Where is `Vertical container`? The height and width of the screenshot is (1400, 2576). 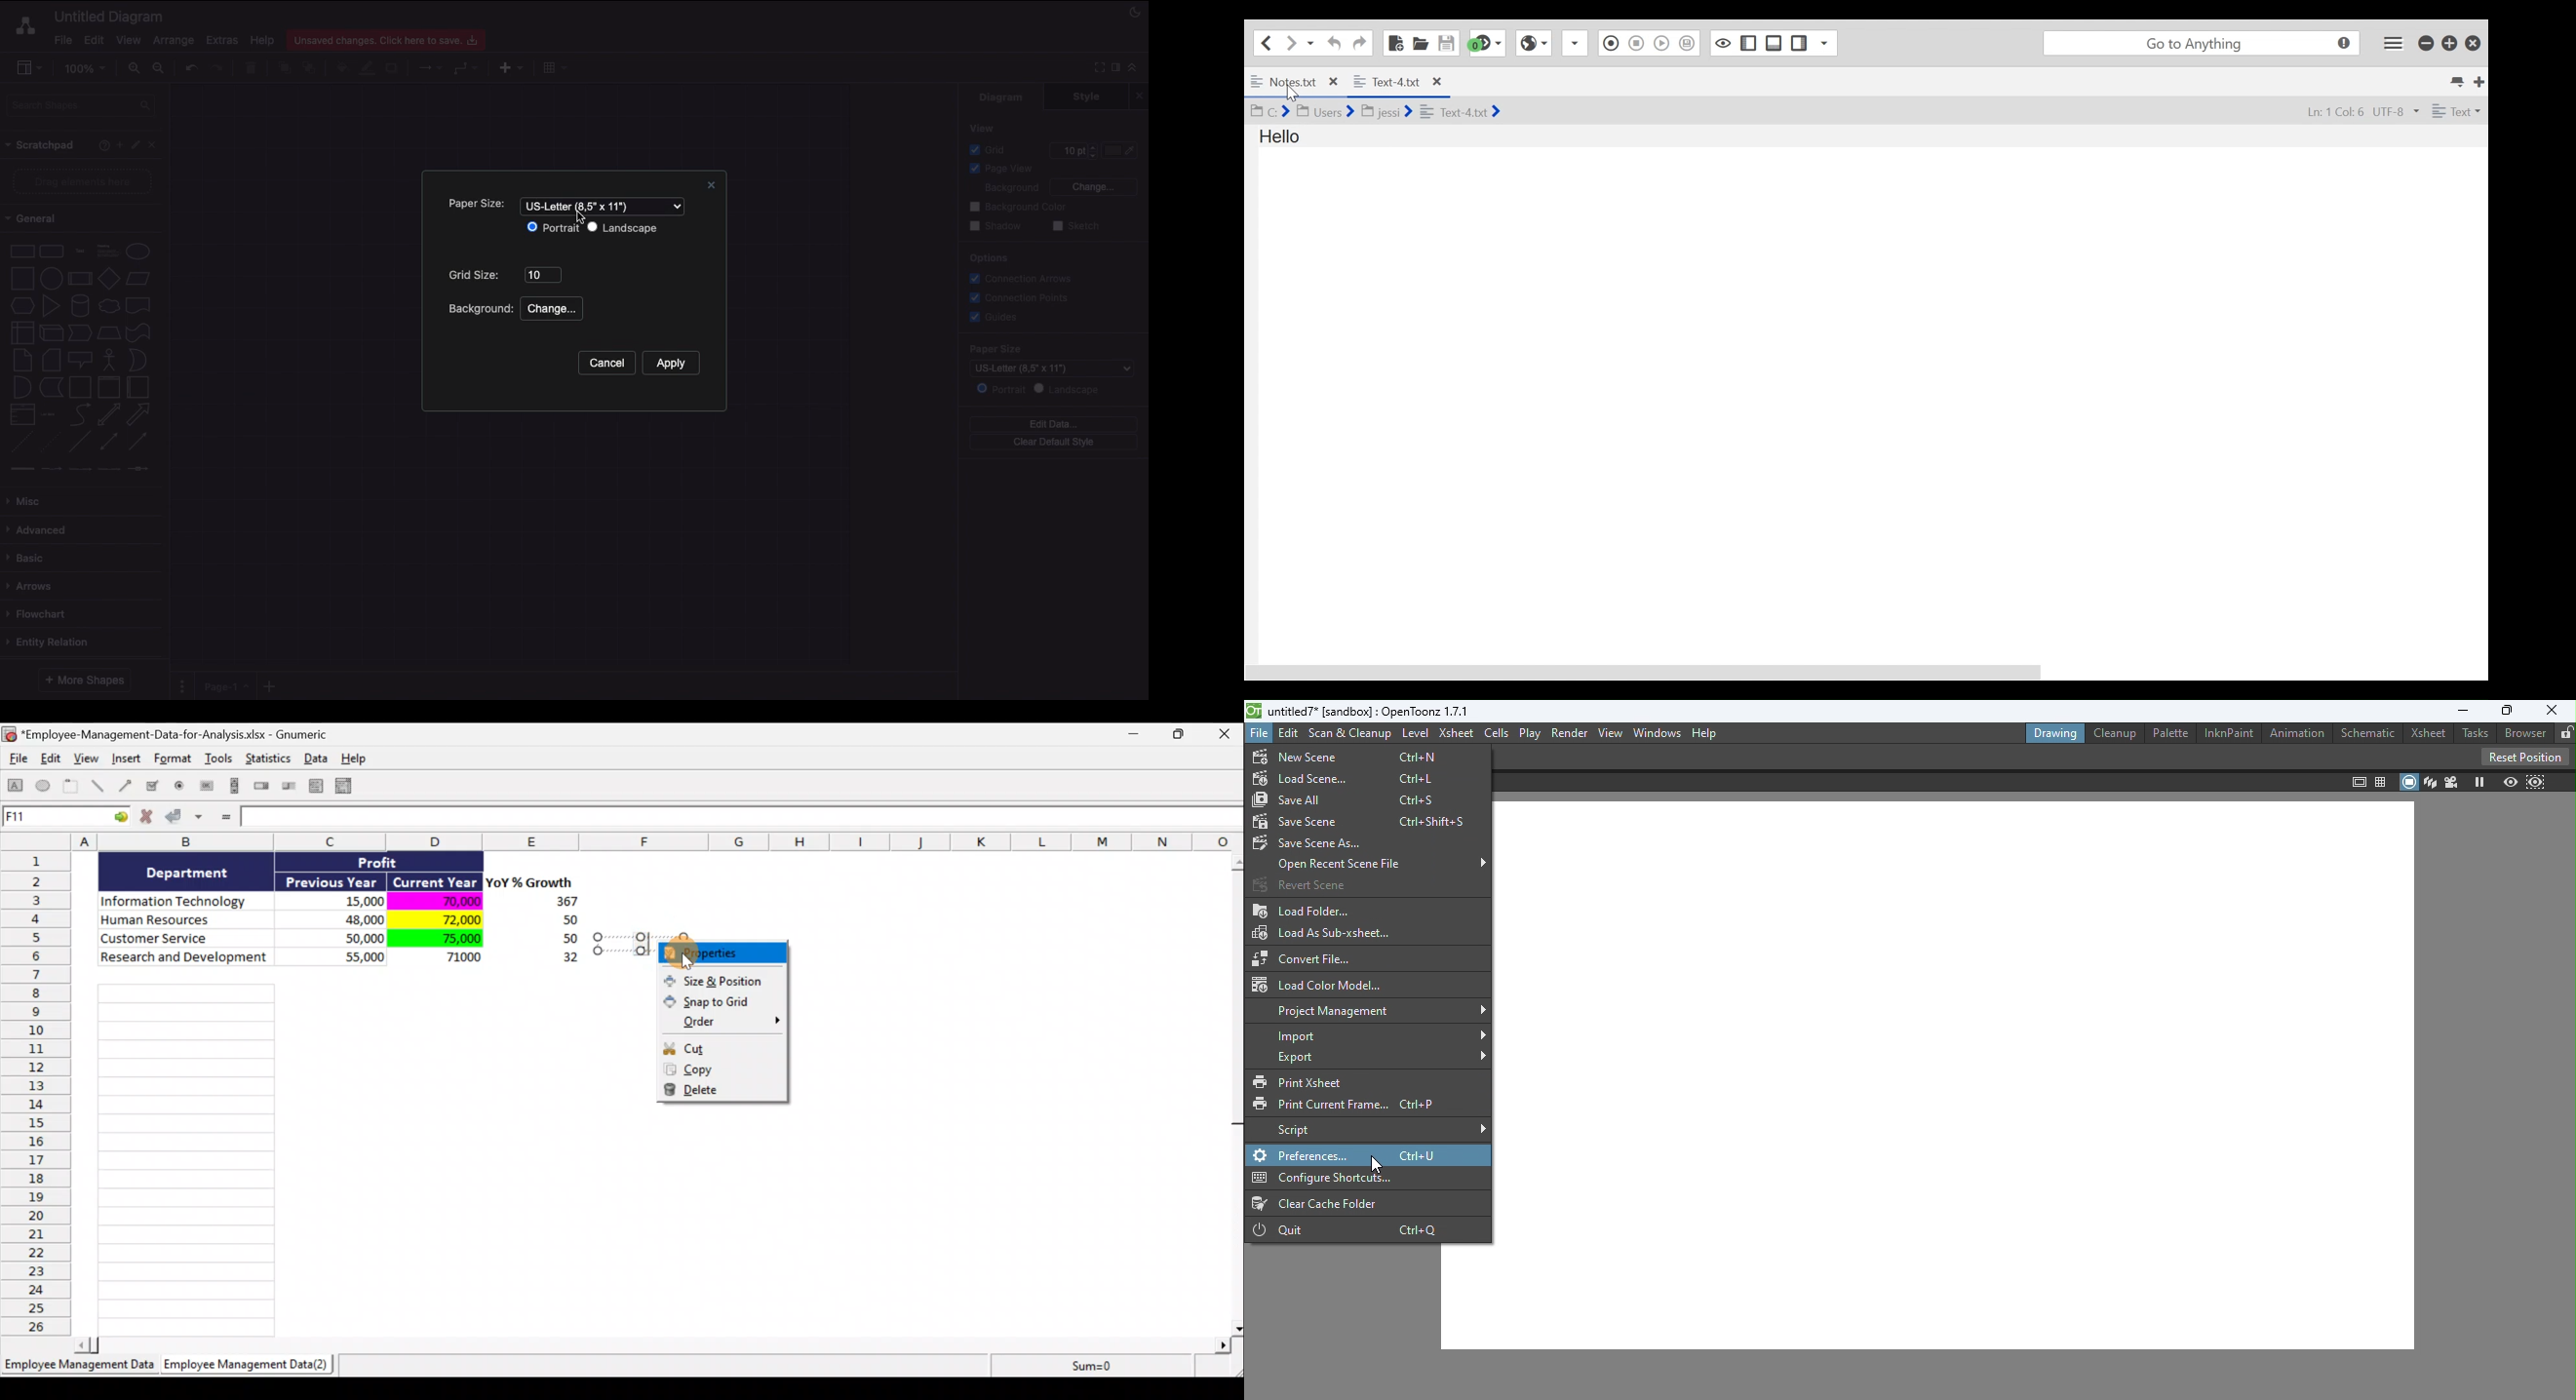 Vertical container is located at coordinates (109, 386).